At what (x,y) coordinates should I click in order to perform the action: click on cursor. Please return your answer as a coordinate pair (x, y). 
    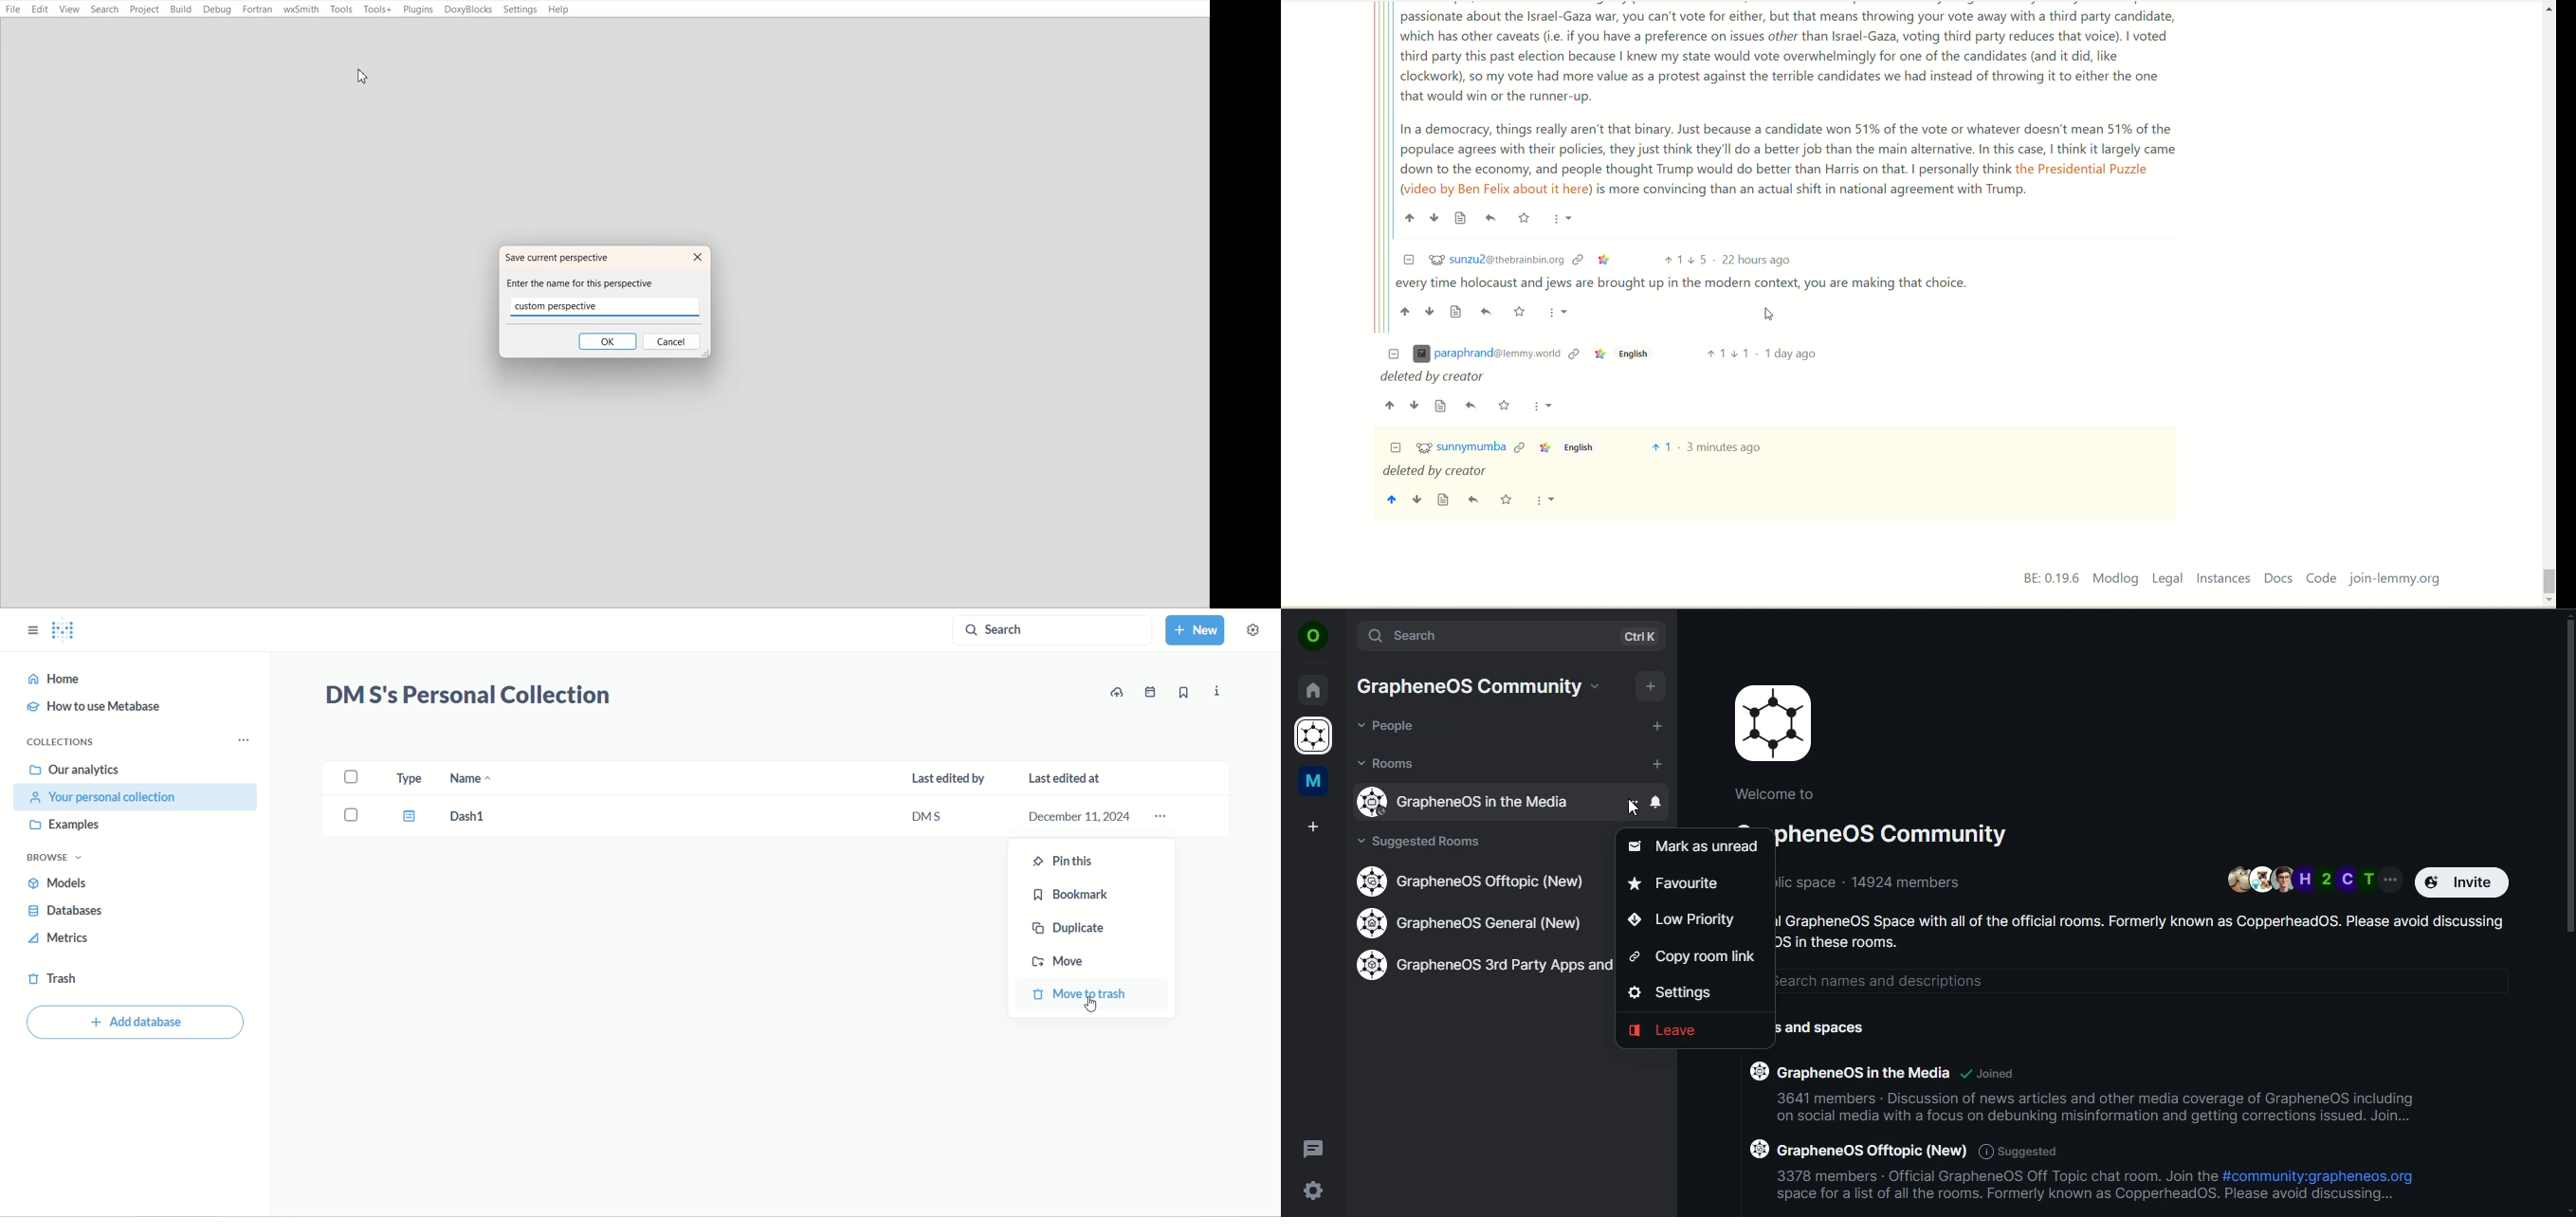
    Looking at the image, I should click on (1632, 812).